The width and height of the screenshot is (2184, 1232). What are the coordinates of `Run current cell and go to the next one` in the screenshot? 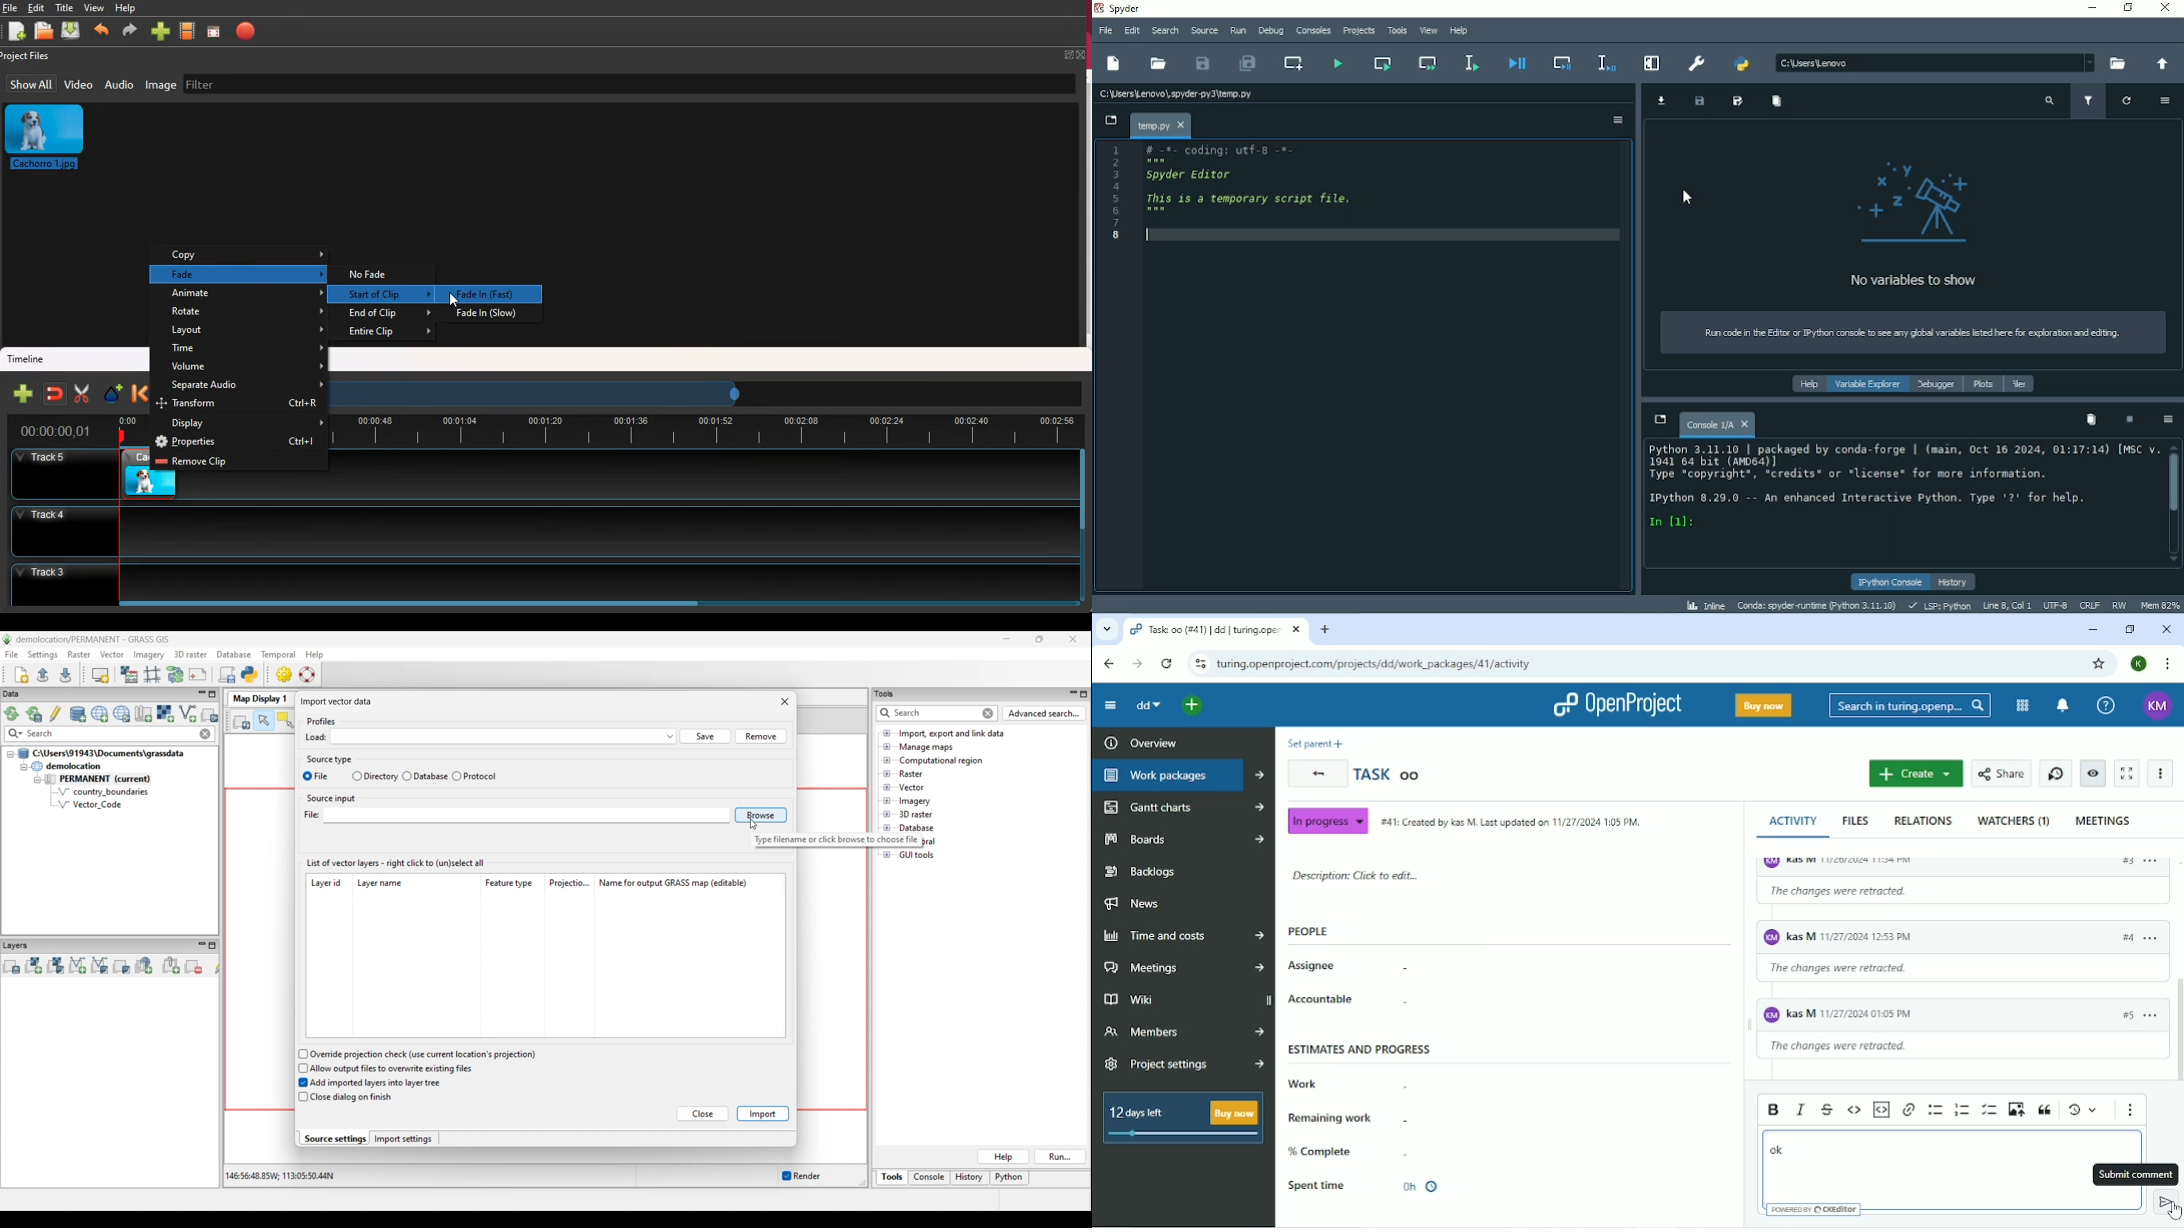 It's located at (1428, 62).